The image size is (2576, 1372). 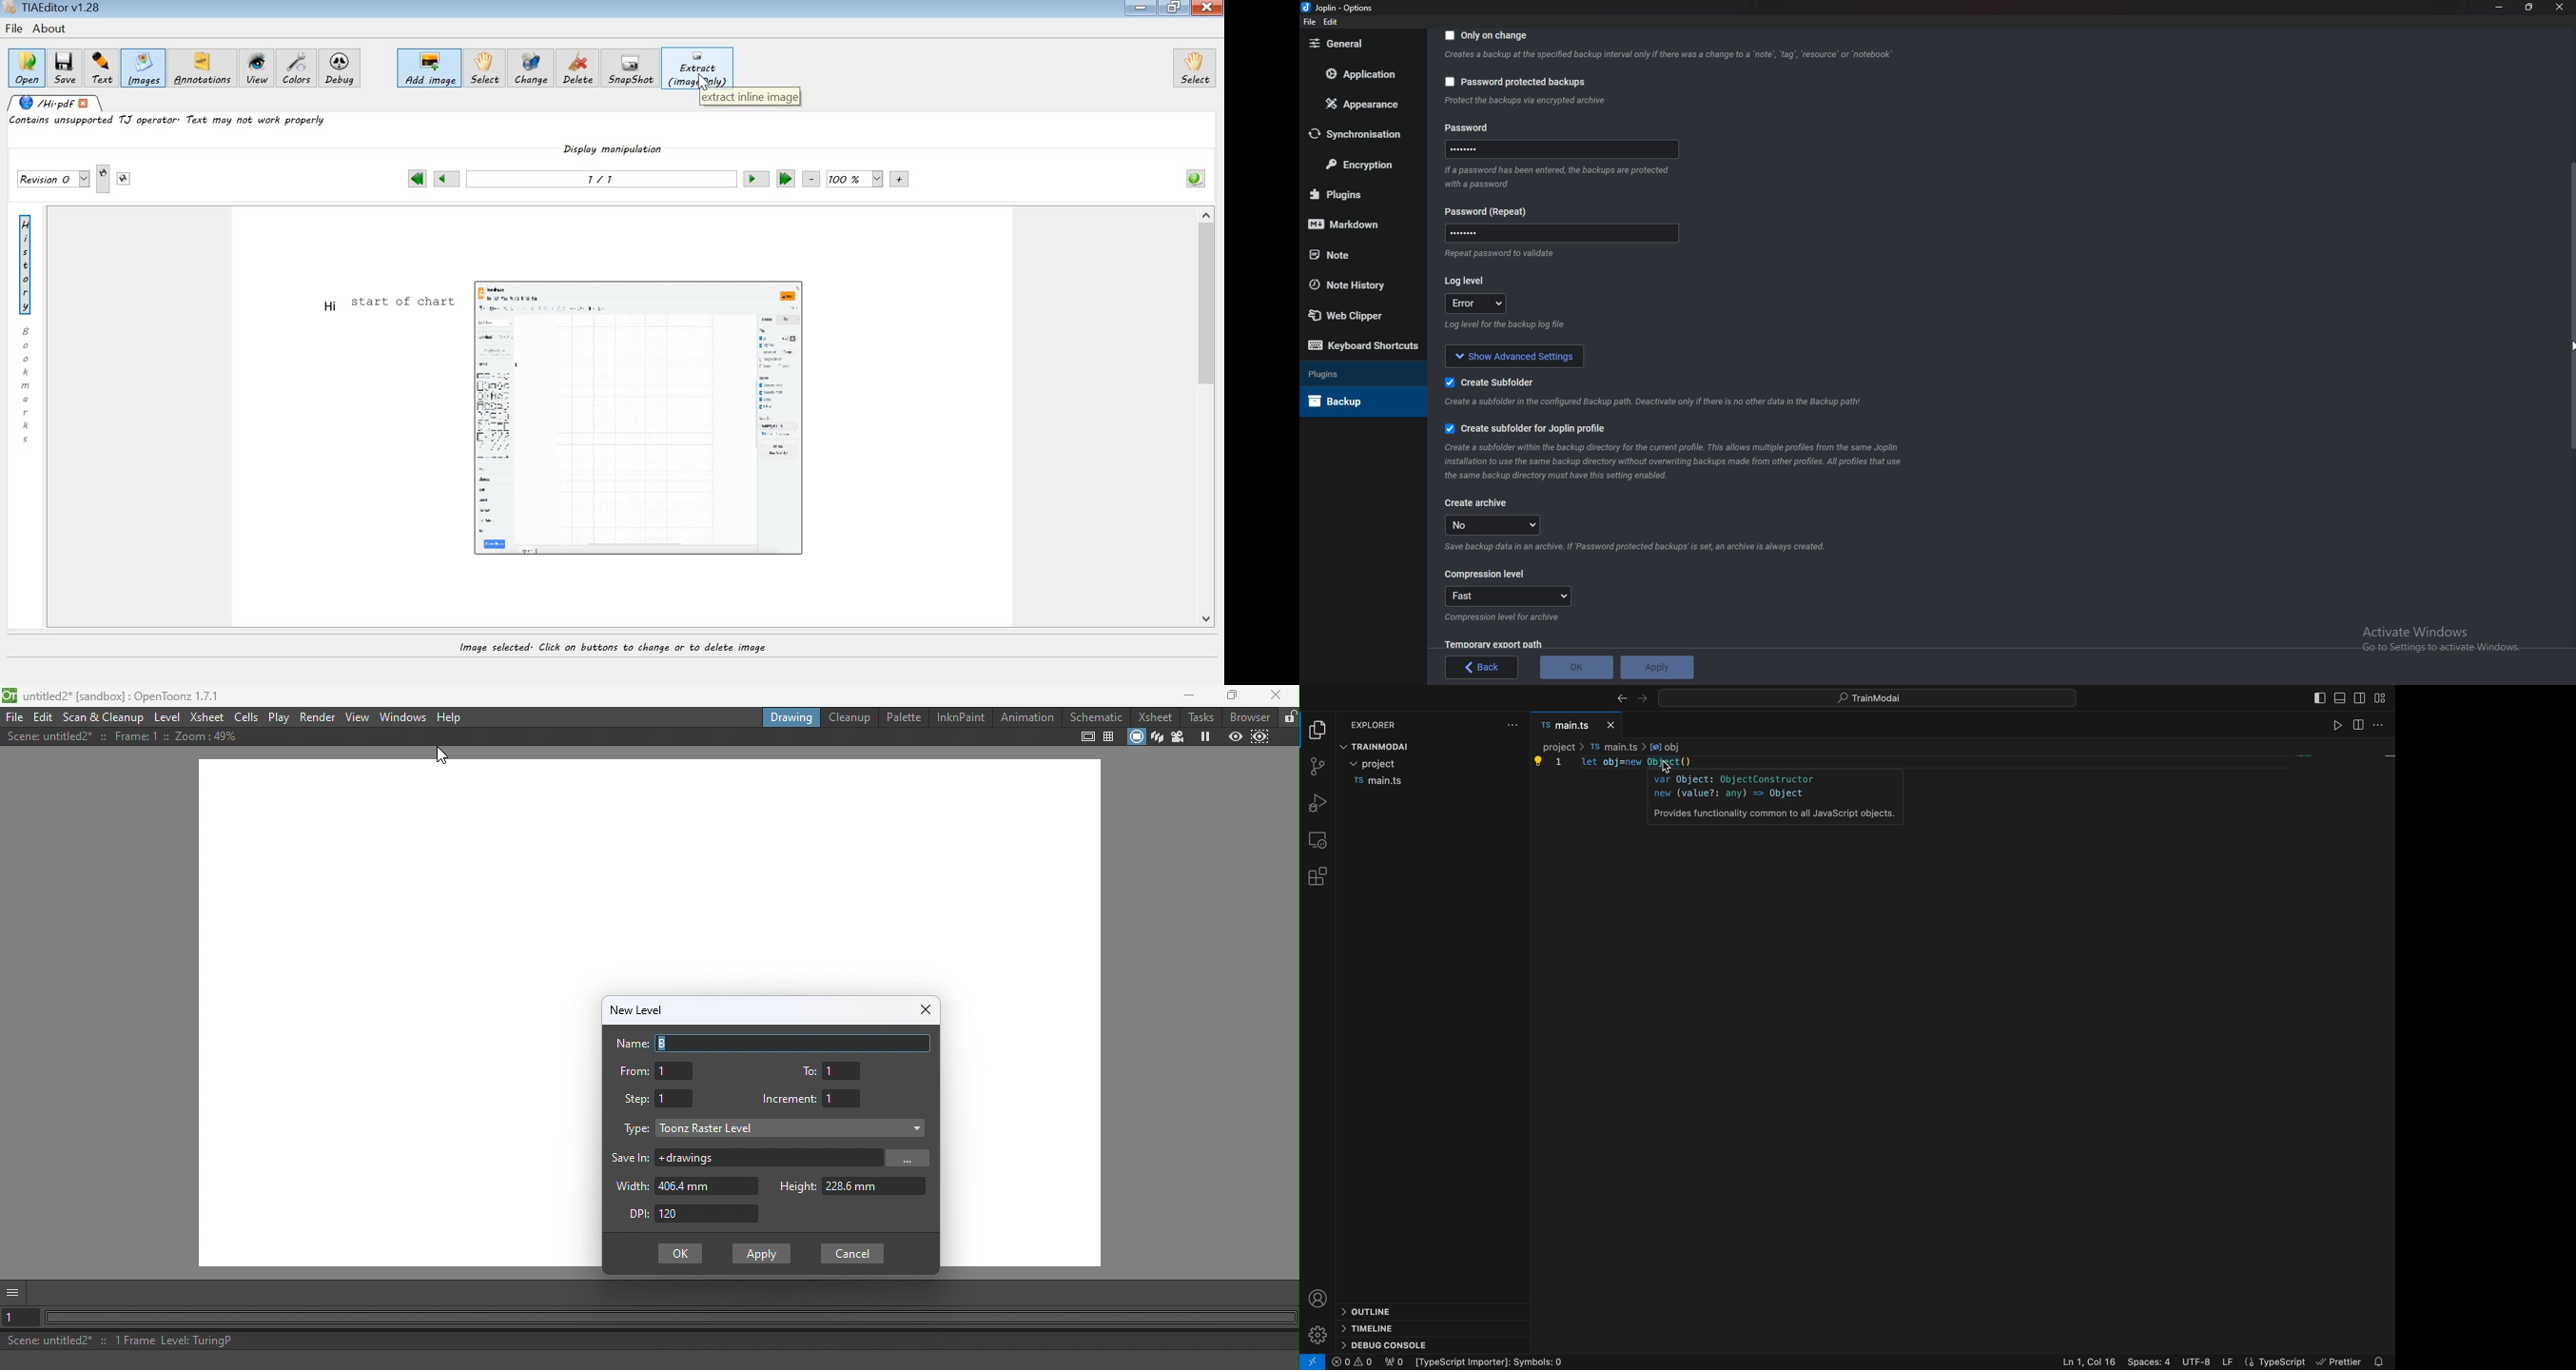 I want to click on Info on subfolderf, so click(x=1655, y=402).